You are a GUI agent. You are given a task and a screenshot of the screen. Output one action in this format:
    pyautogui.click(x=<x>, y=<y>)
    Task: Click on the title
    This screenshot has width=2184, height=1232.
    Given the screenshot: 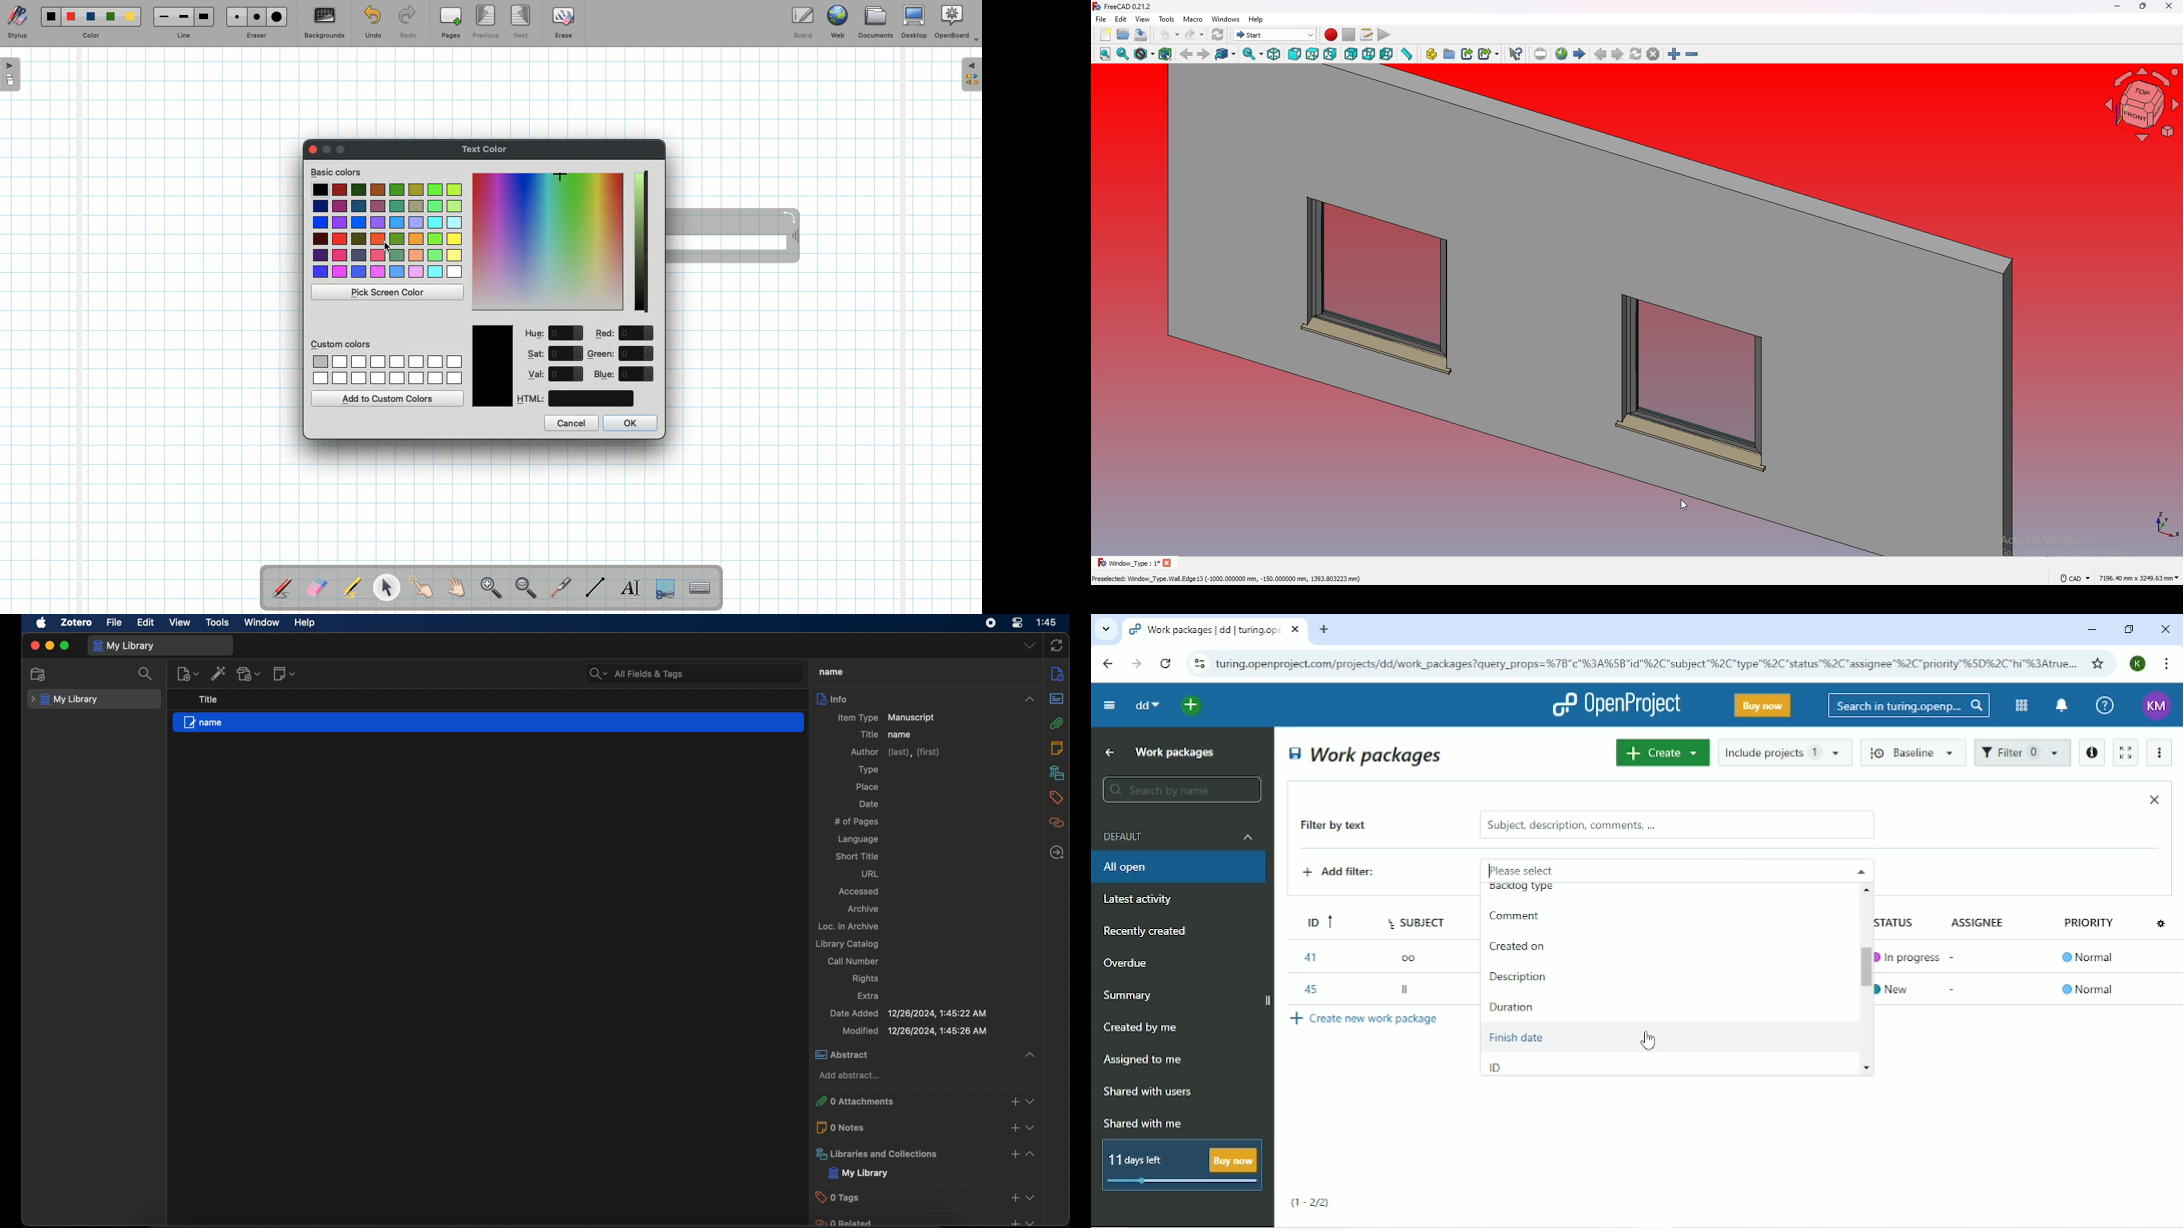 What is the action you would take?
    pyautogui.click(x=211, y=700)
    